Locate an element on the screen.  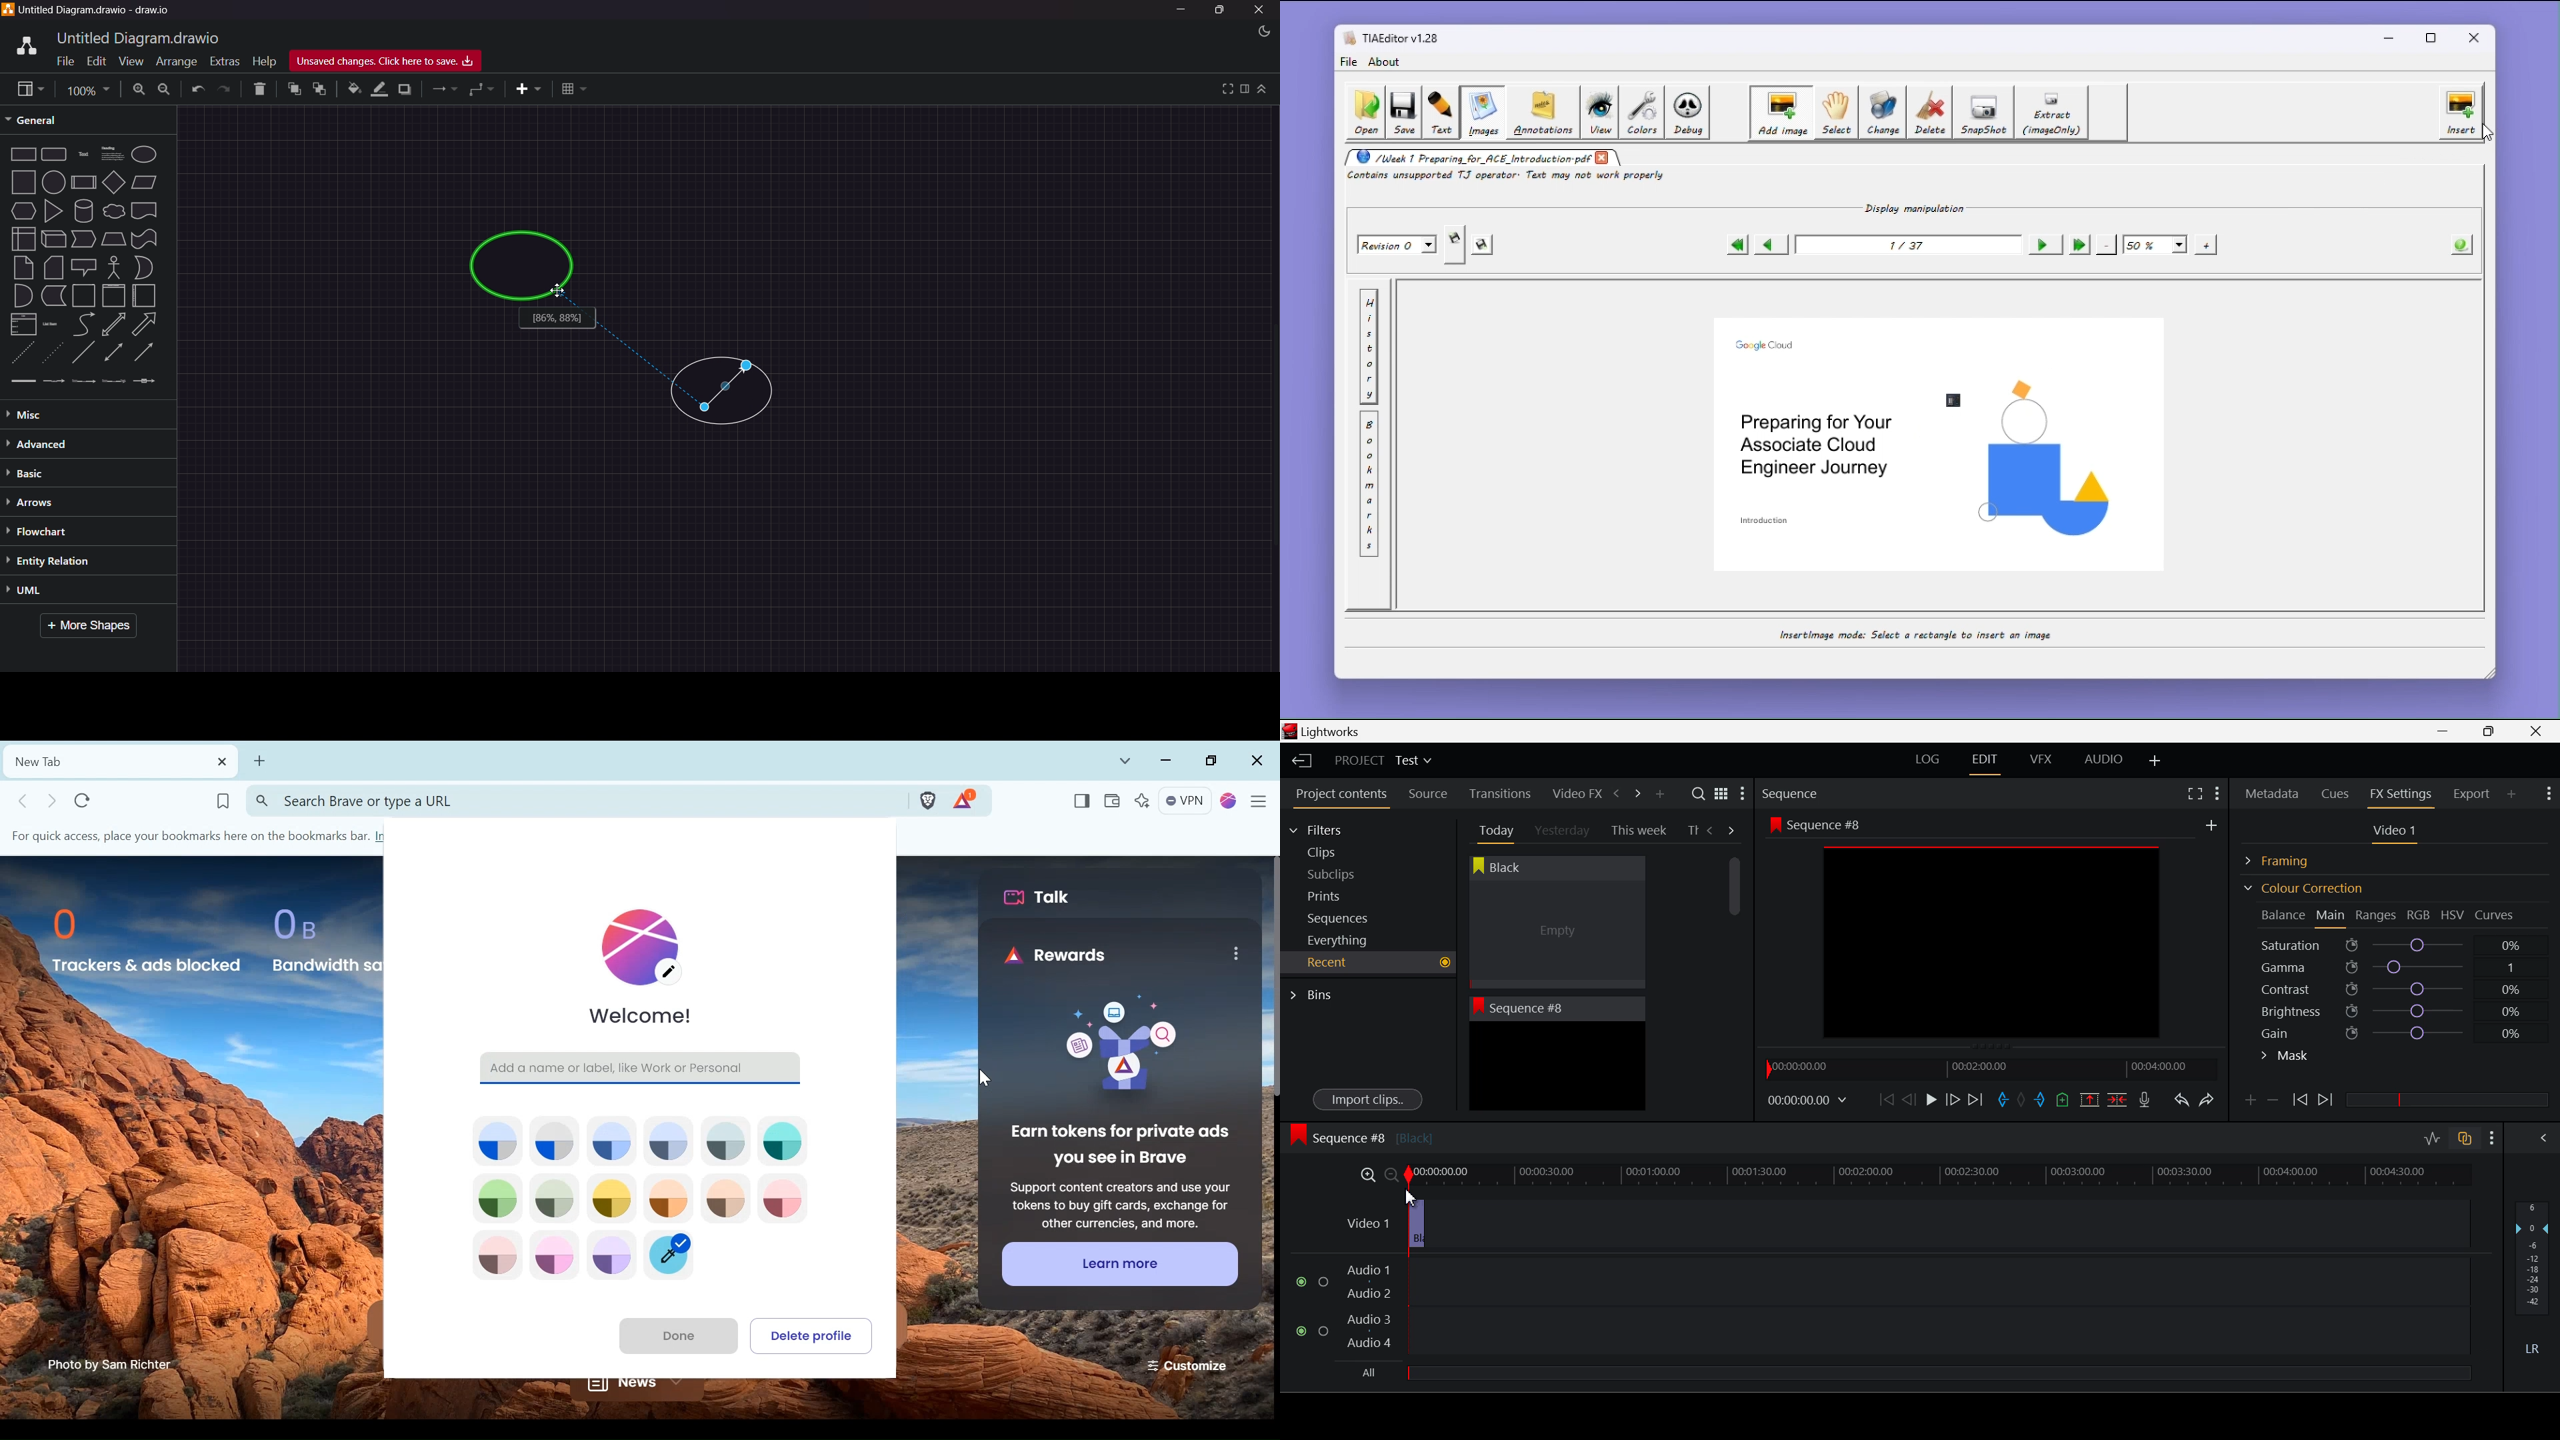
Go Back is located at coordinates (1911, 1099).